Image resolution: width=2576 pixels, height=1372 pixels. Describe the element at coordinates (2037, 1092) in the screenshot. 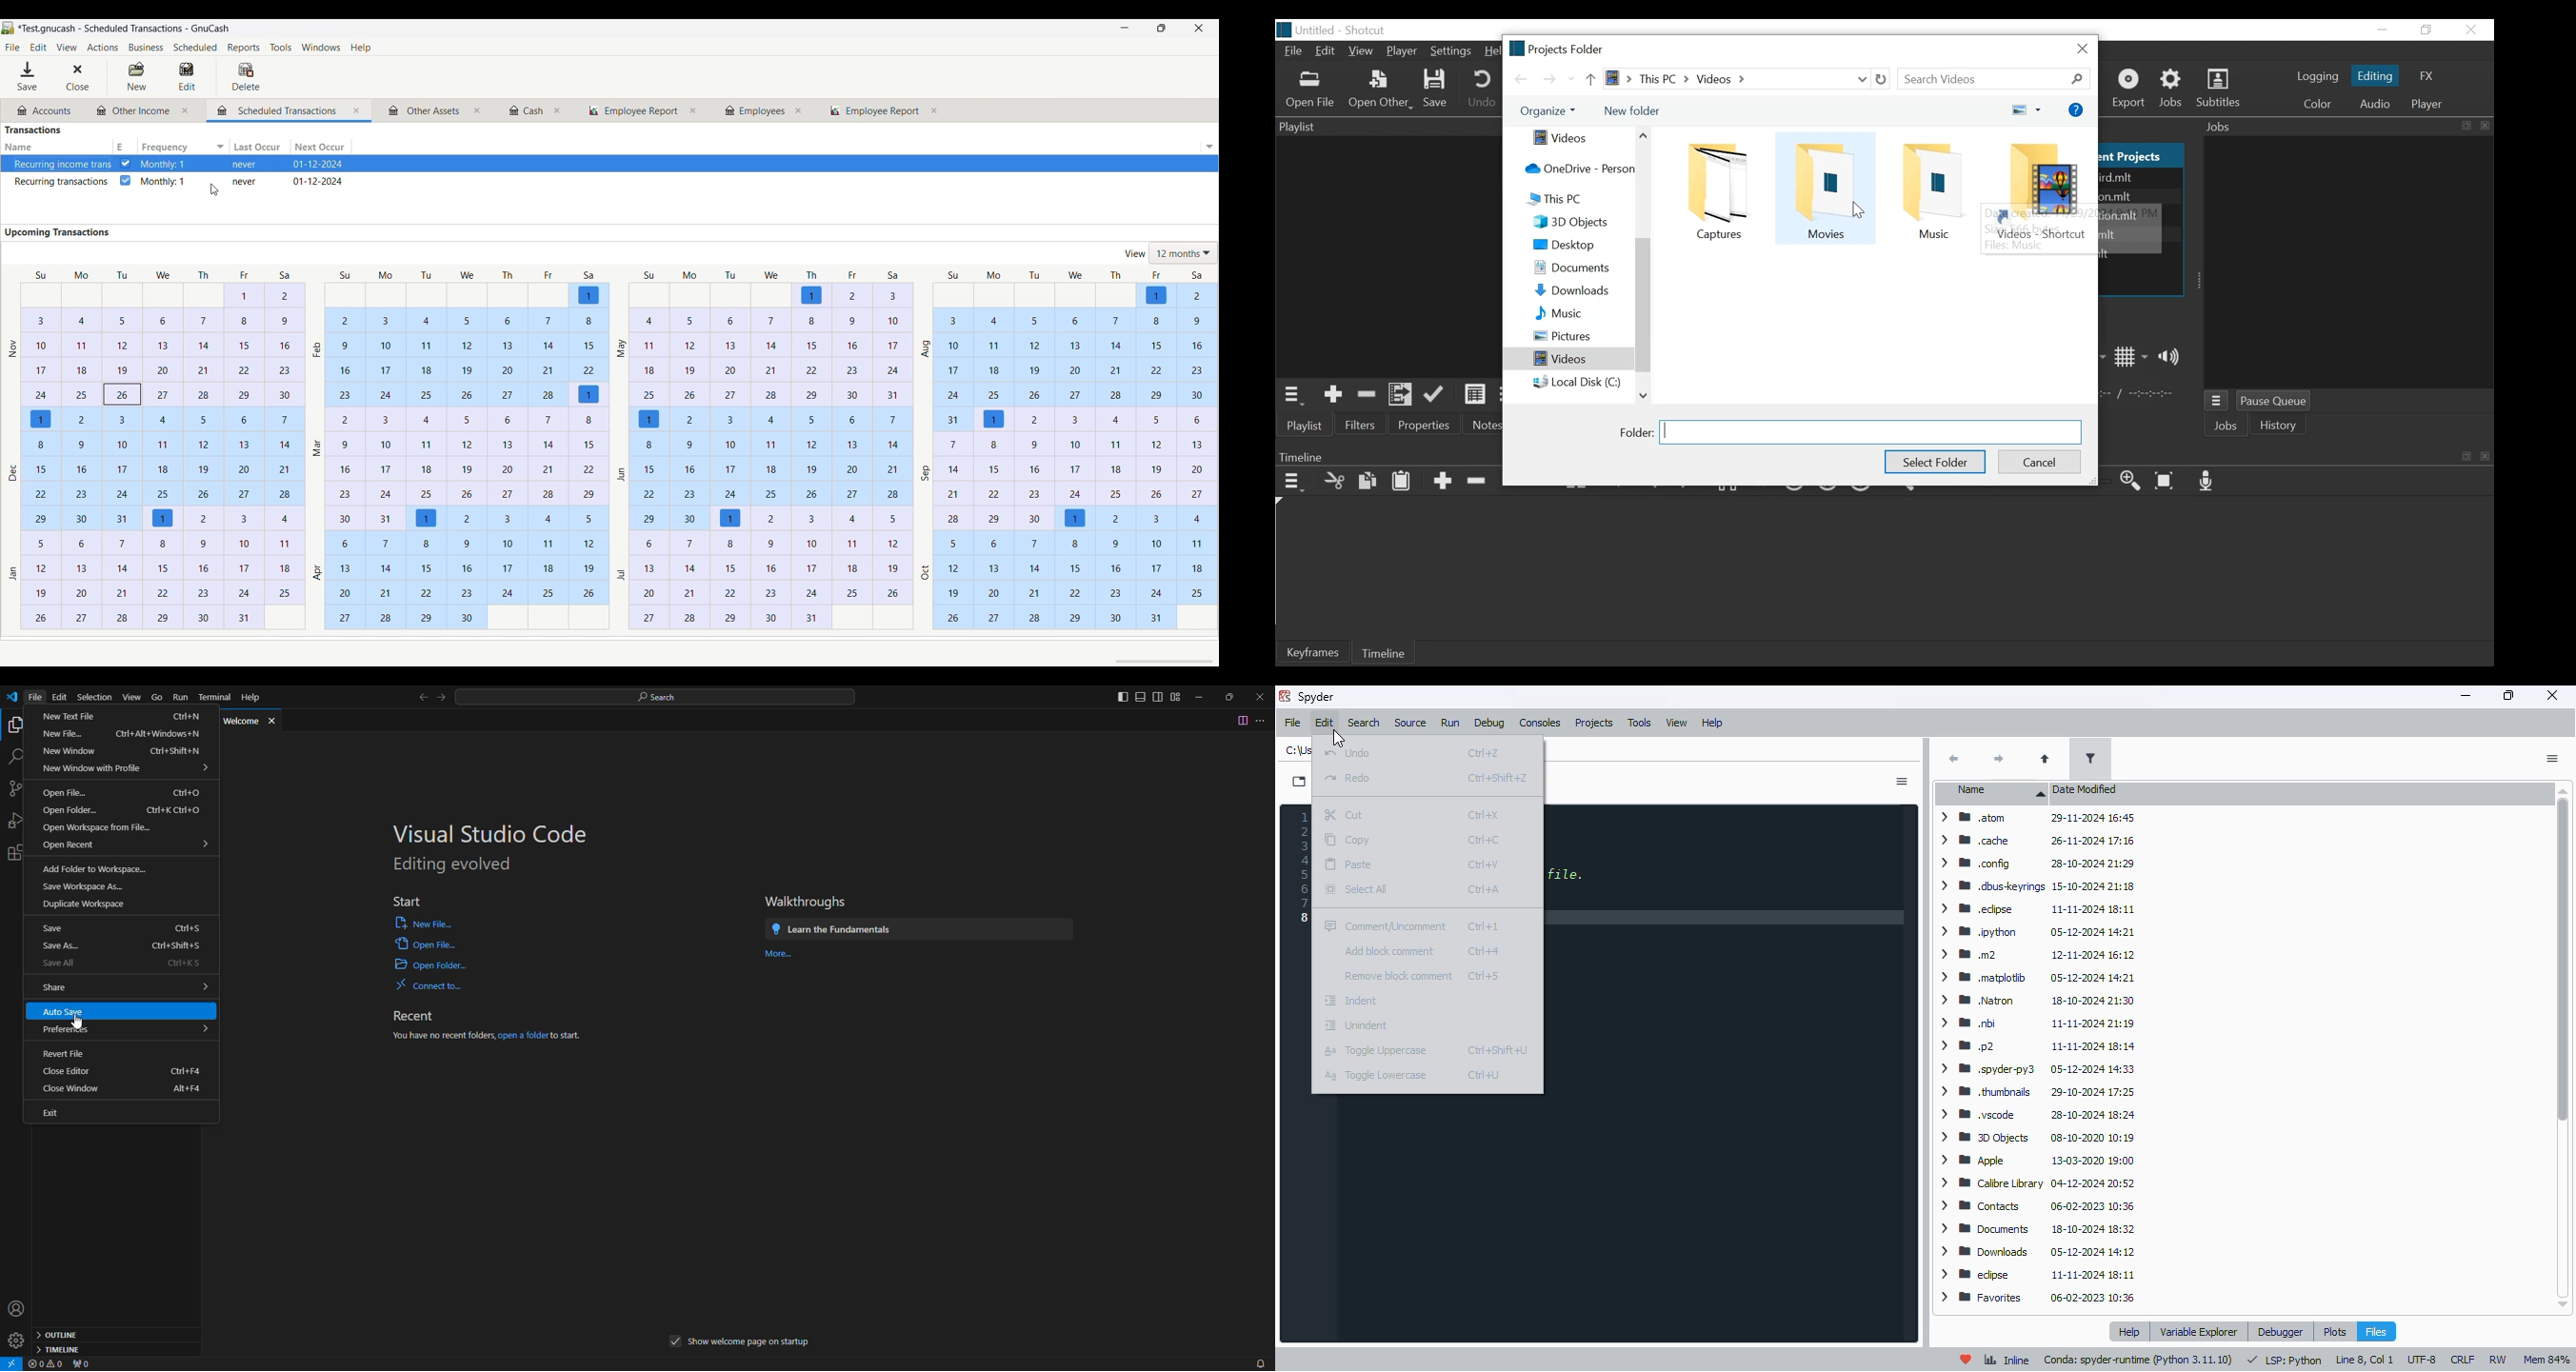

I see `> BB thumbnails 29-10-2024 17:25` at that location.